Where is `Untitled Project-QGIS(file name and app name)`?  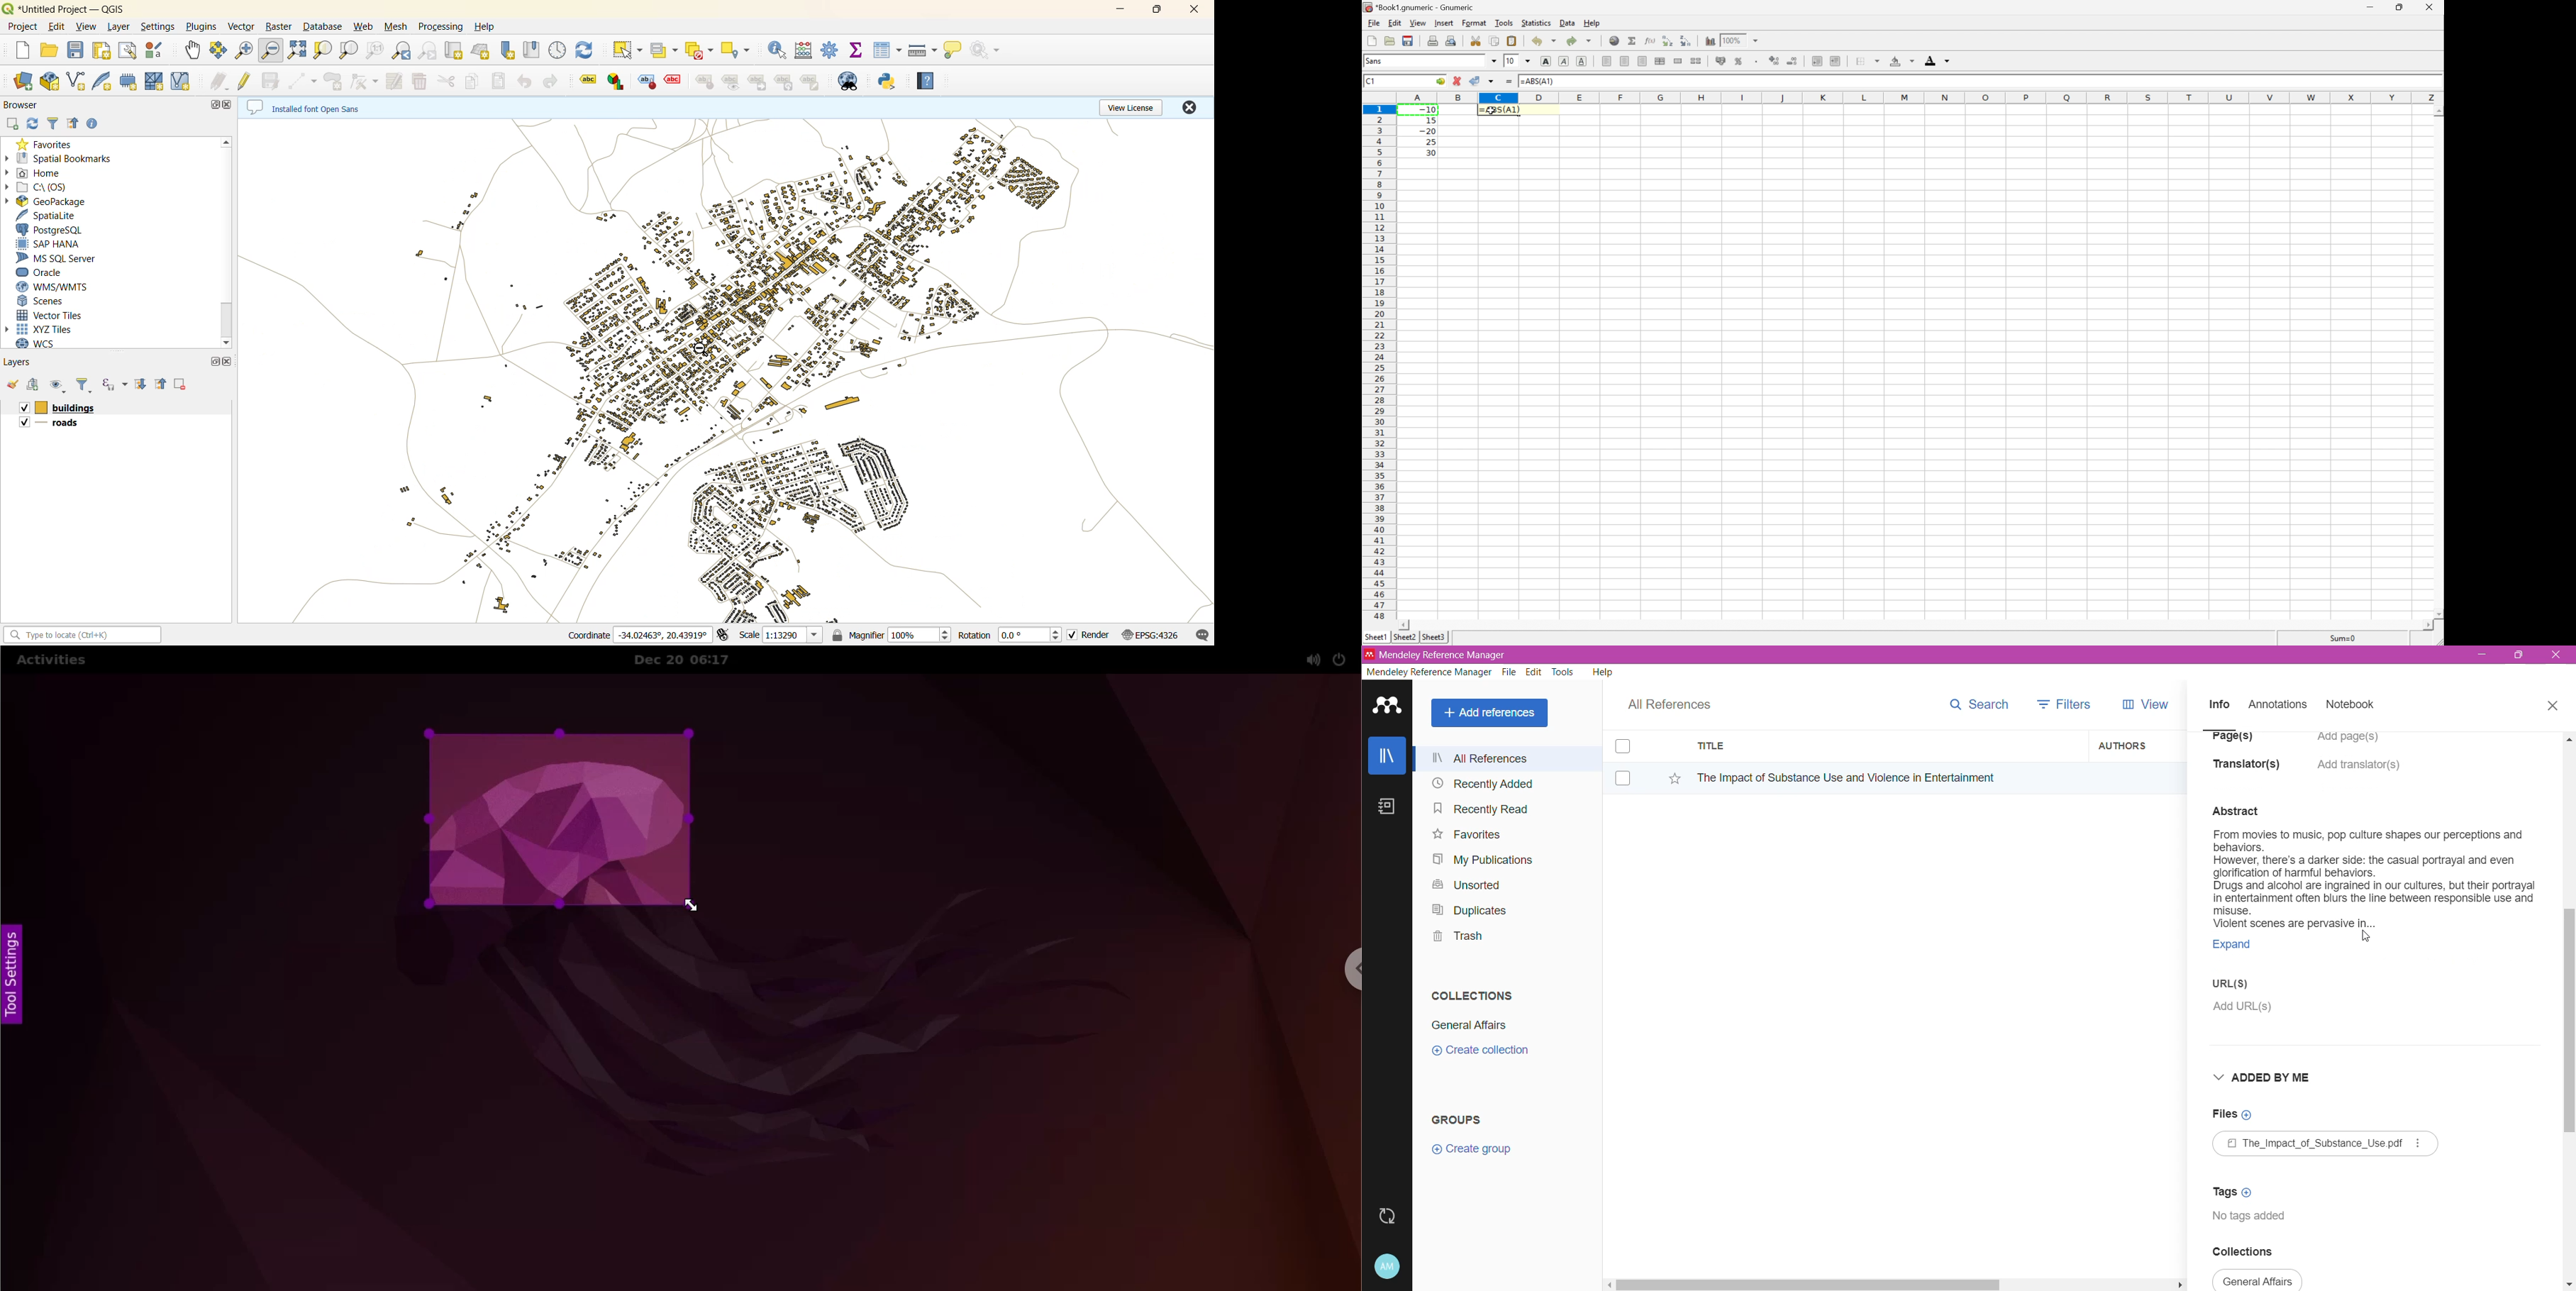 Untitled Project-QGIS(file name and app name) is located at coordinates (68, 8).